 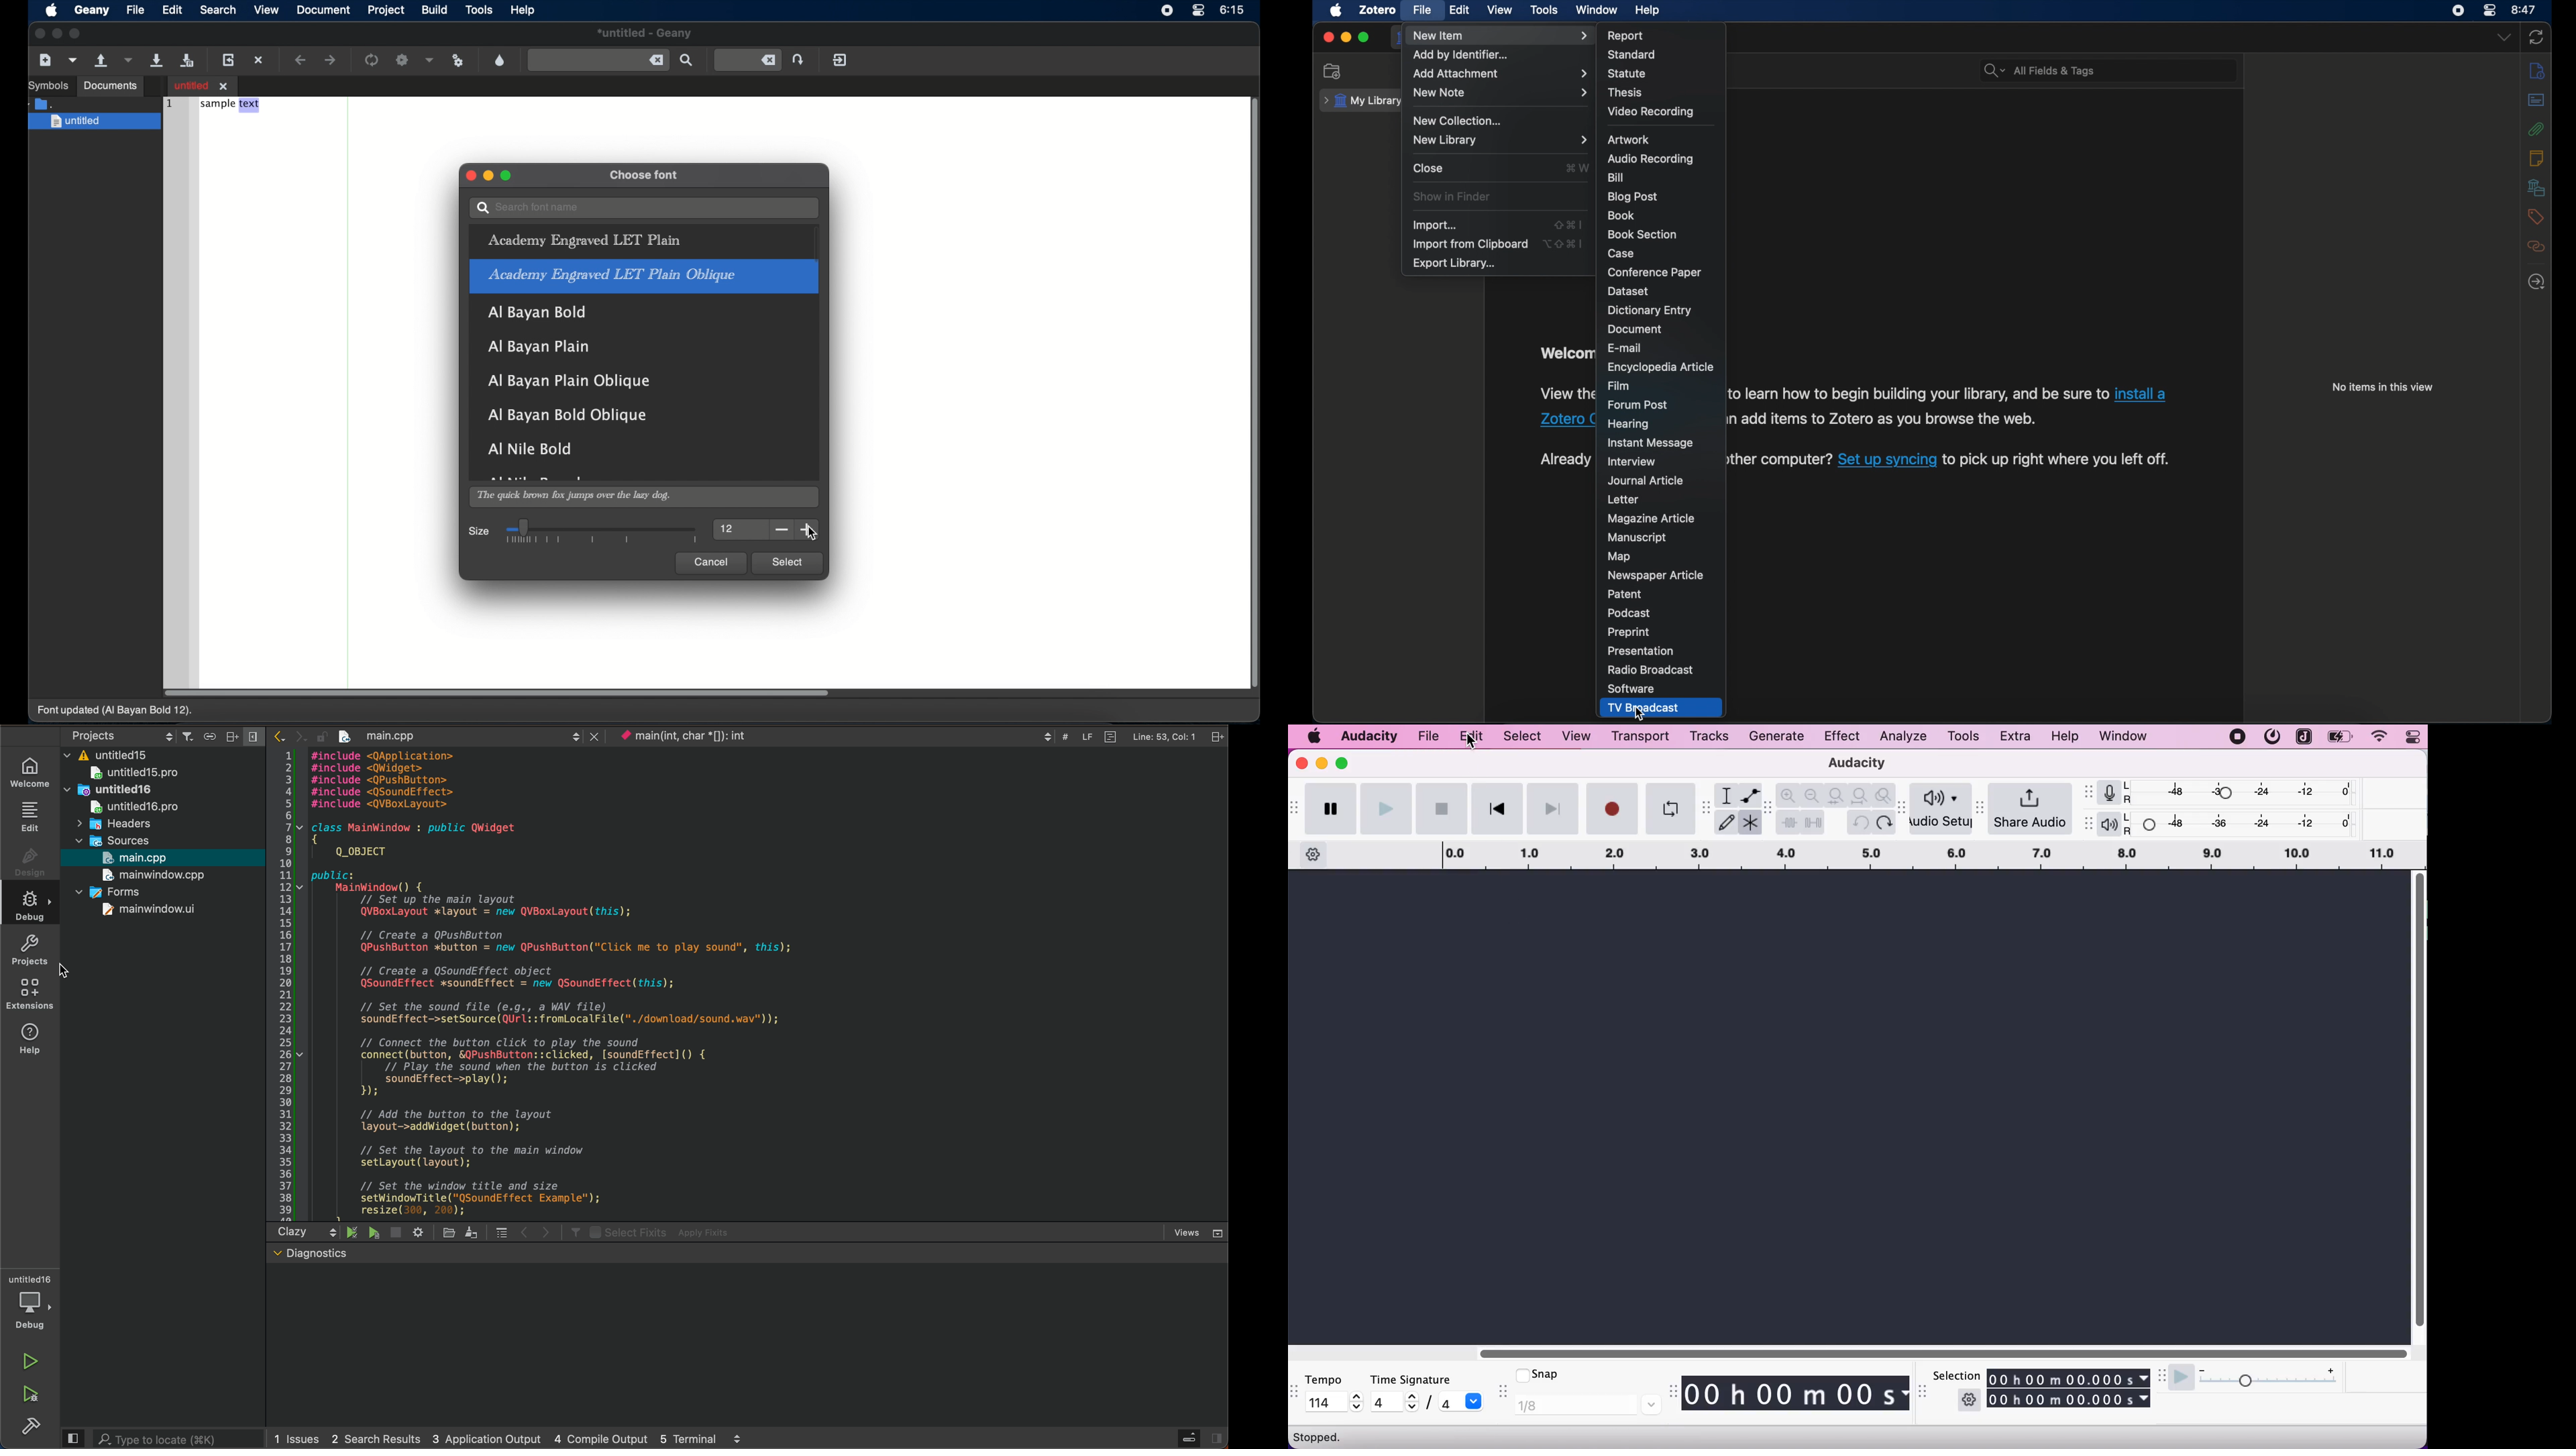 I want to click on transport, so click(x=1638, y=736).